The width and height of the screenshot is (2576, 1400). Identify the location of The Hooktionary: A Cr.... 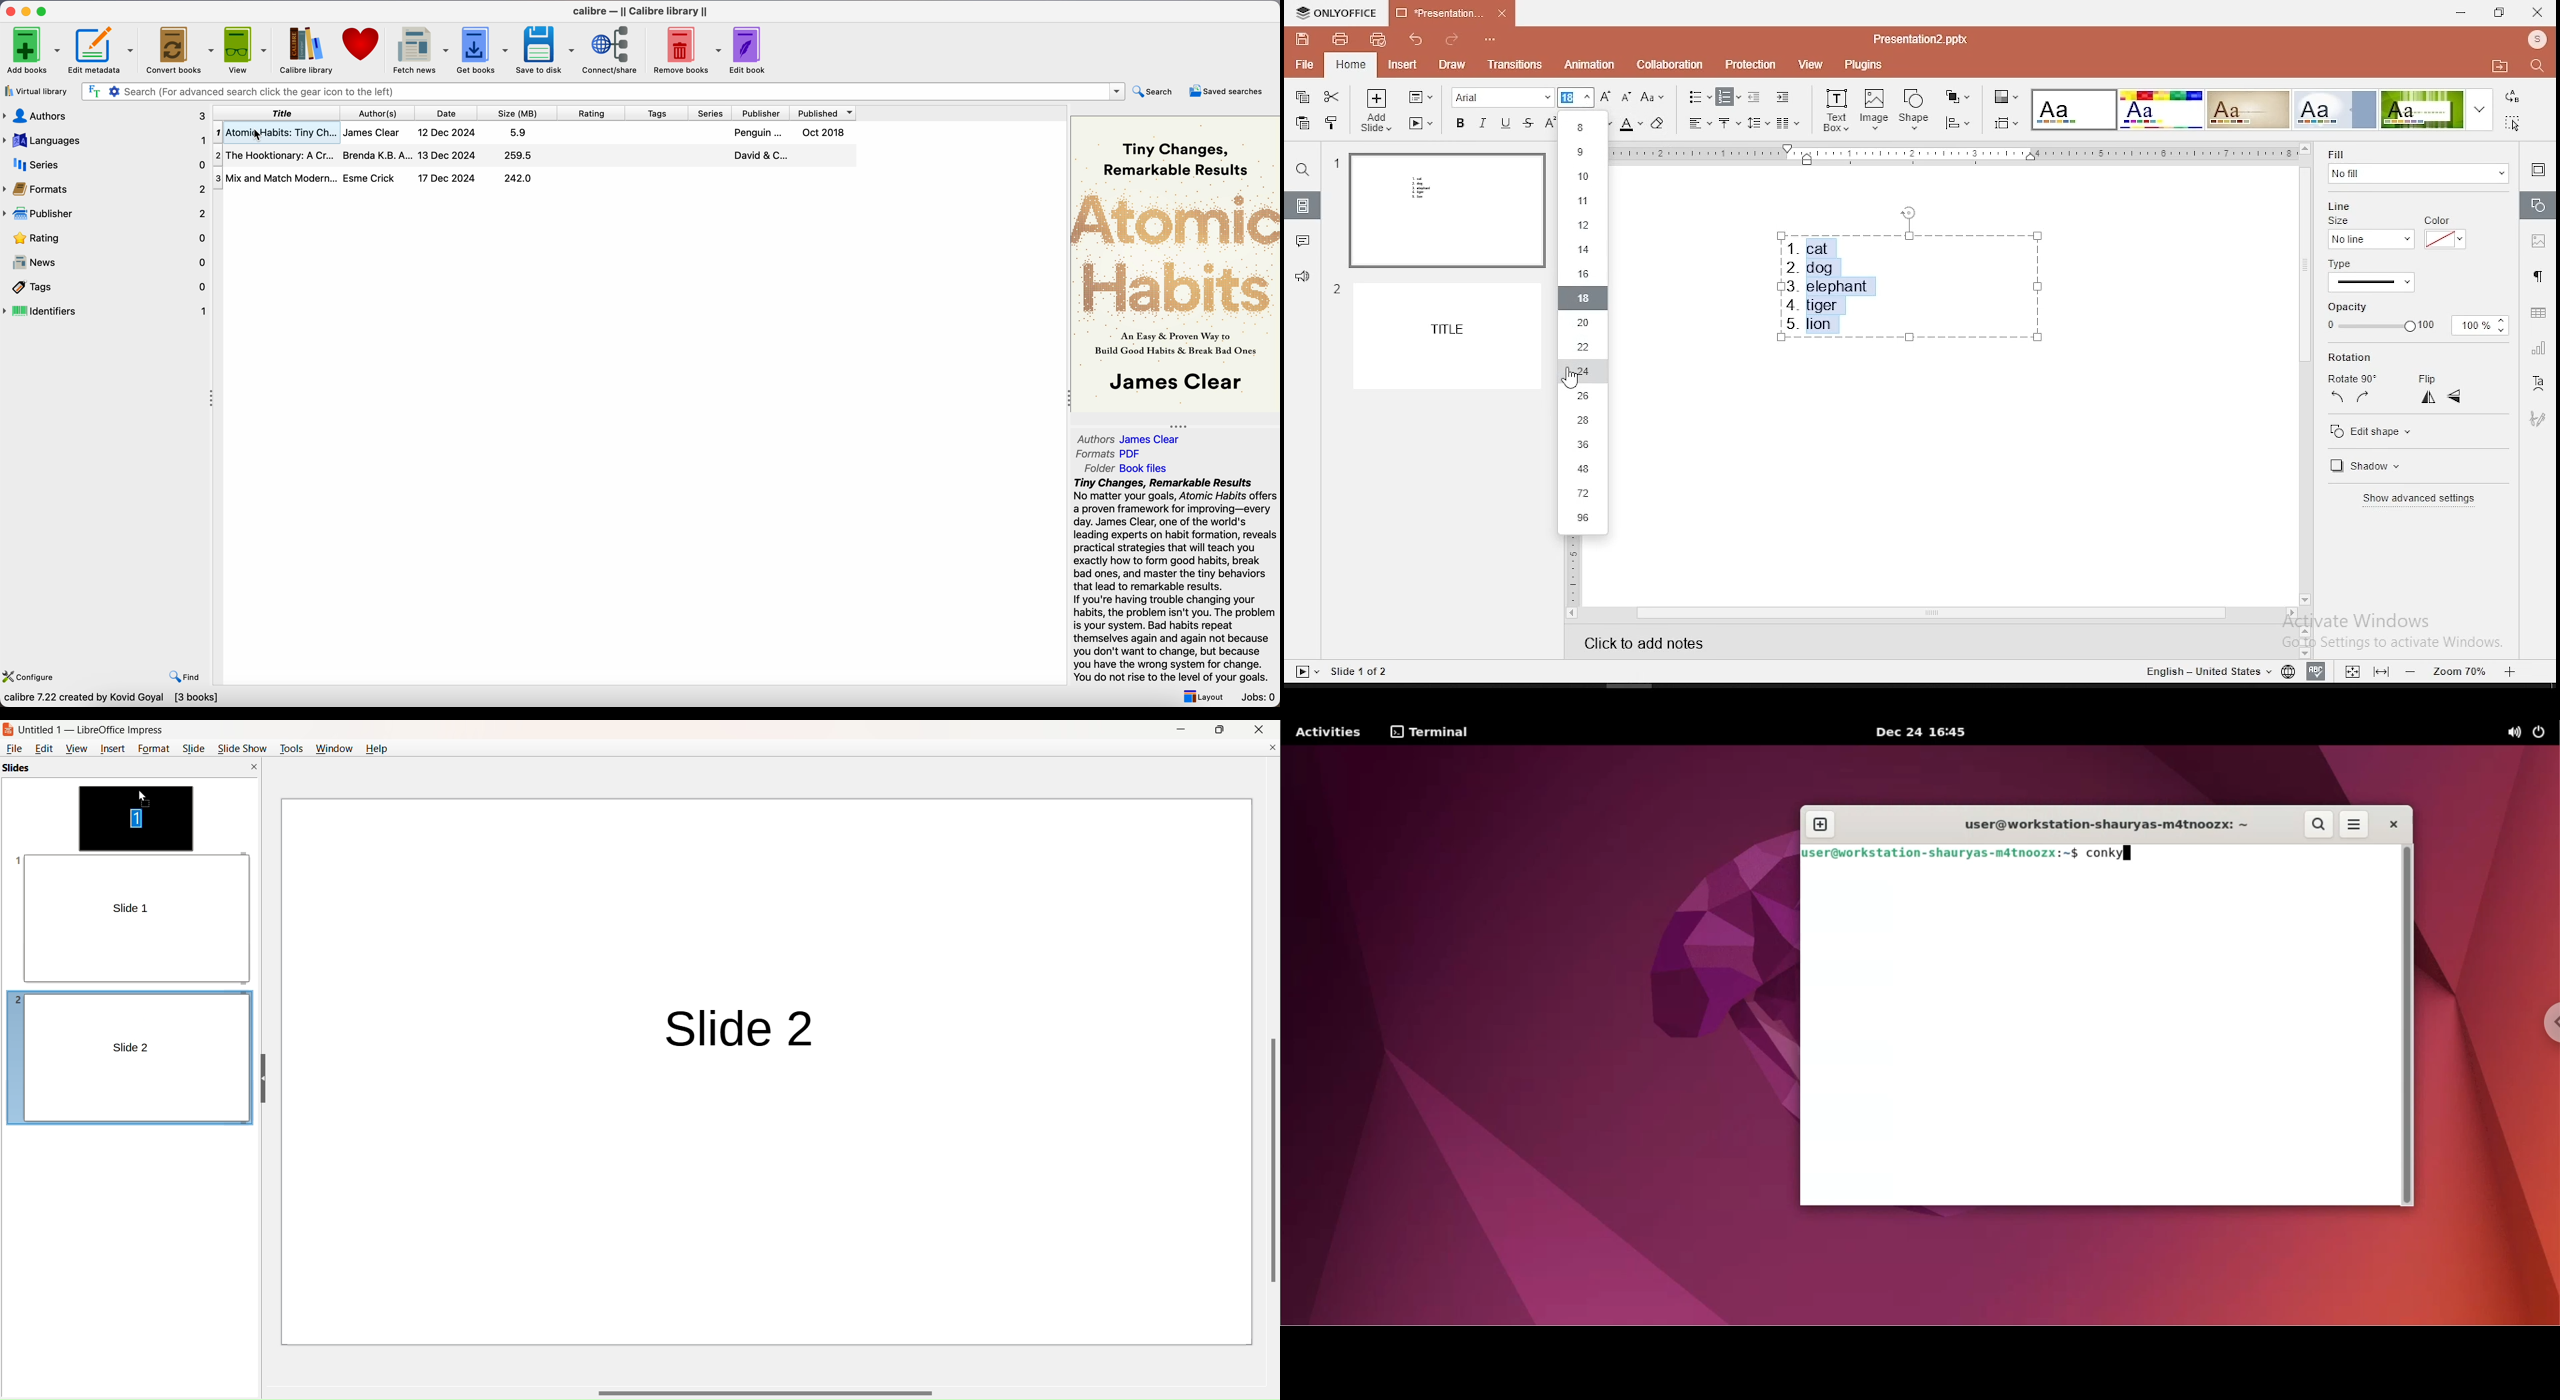
(276, 154).